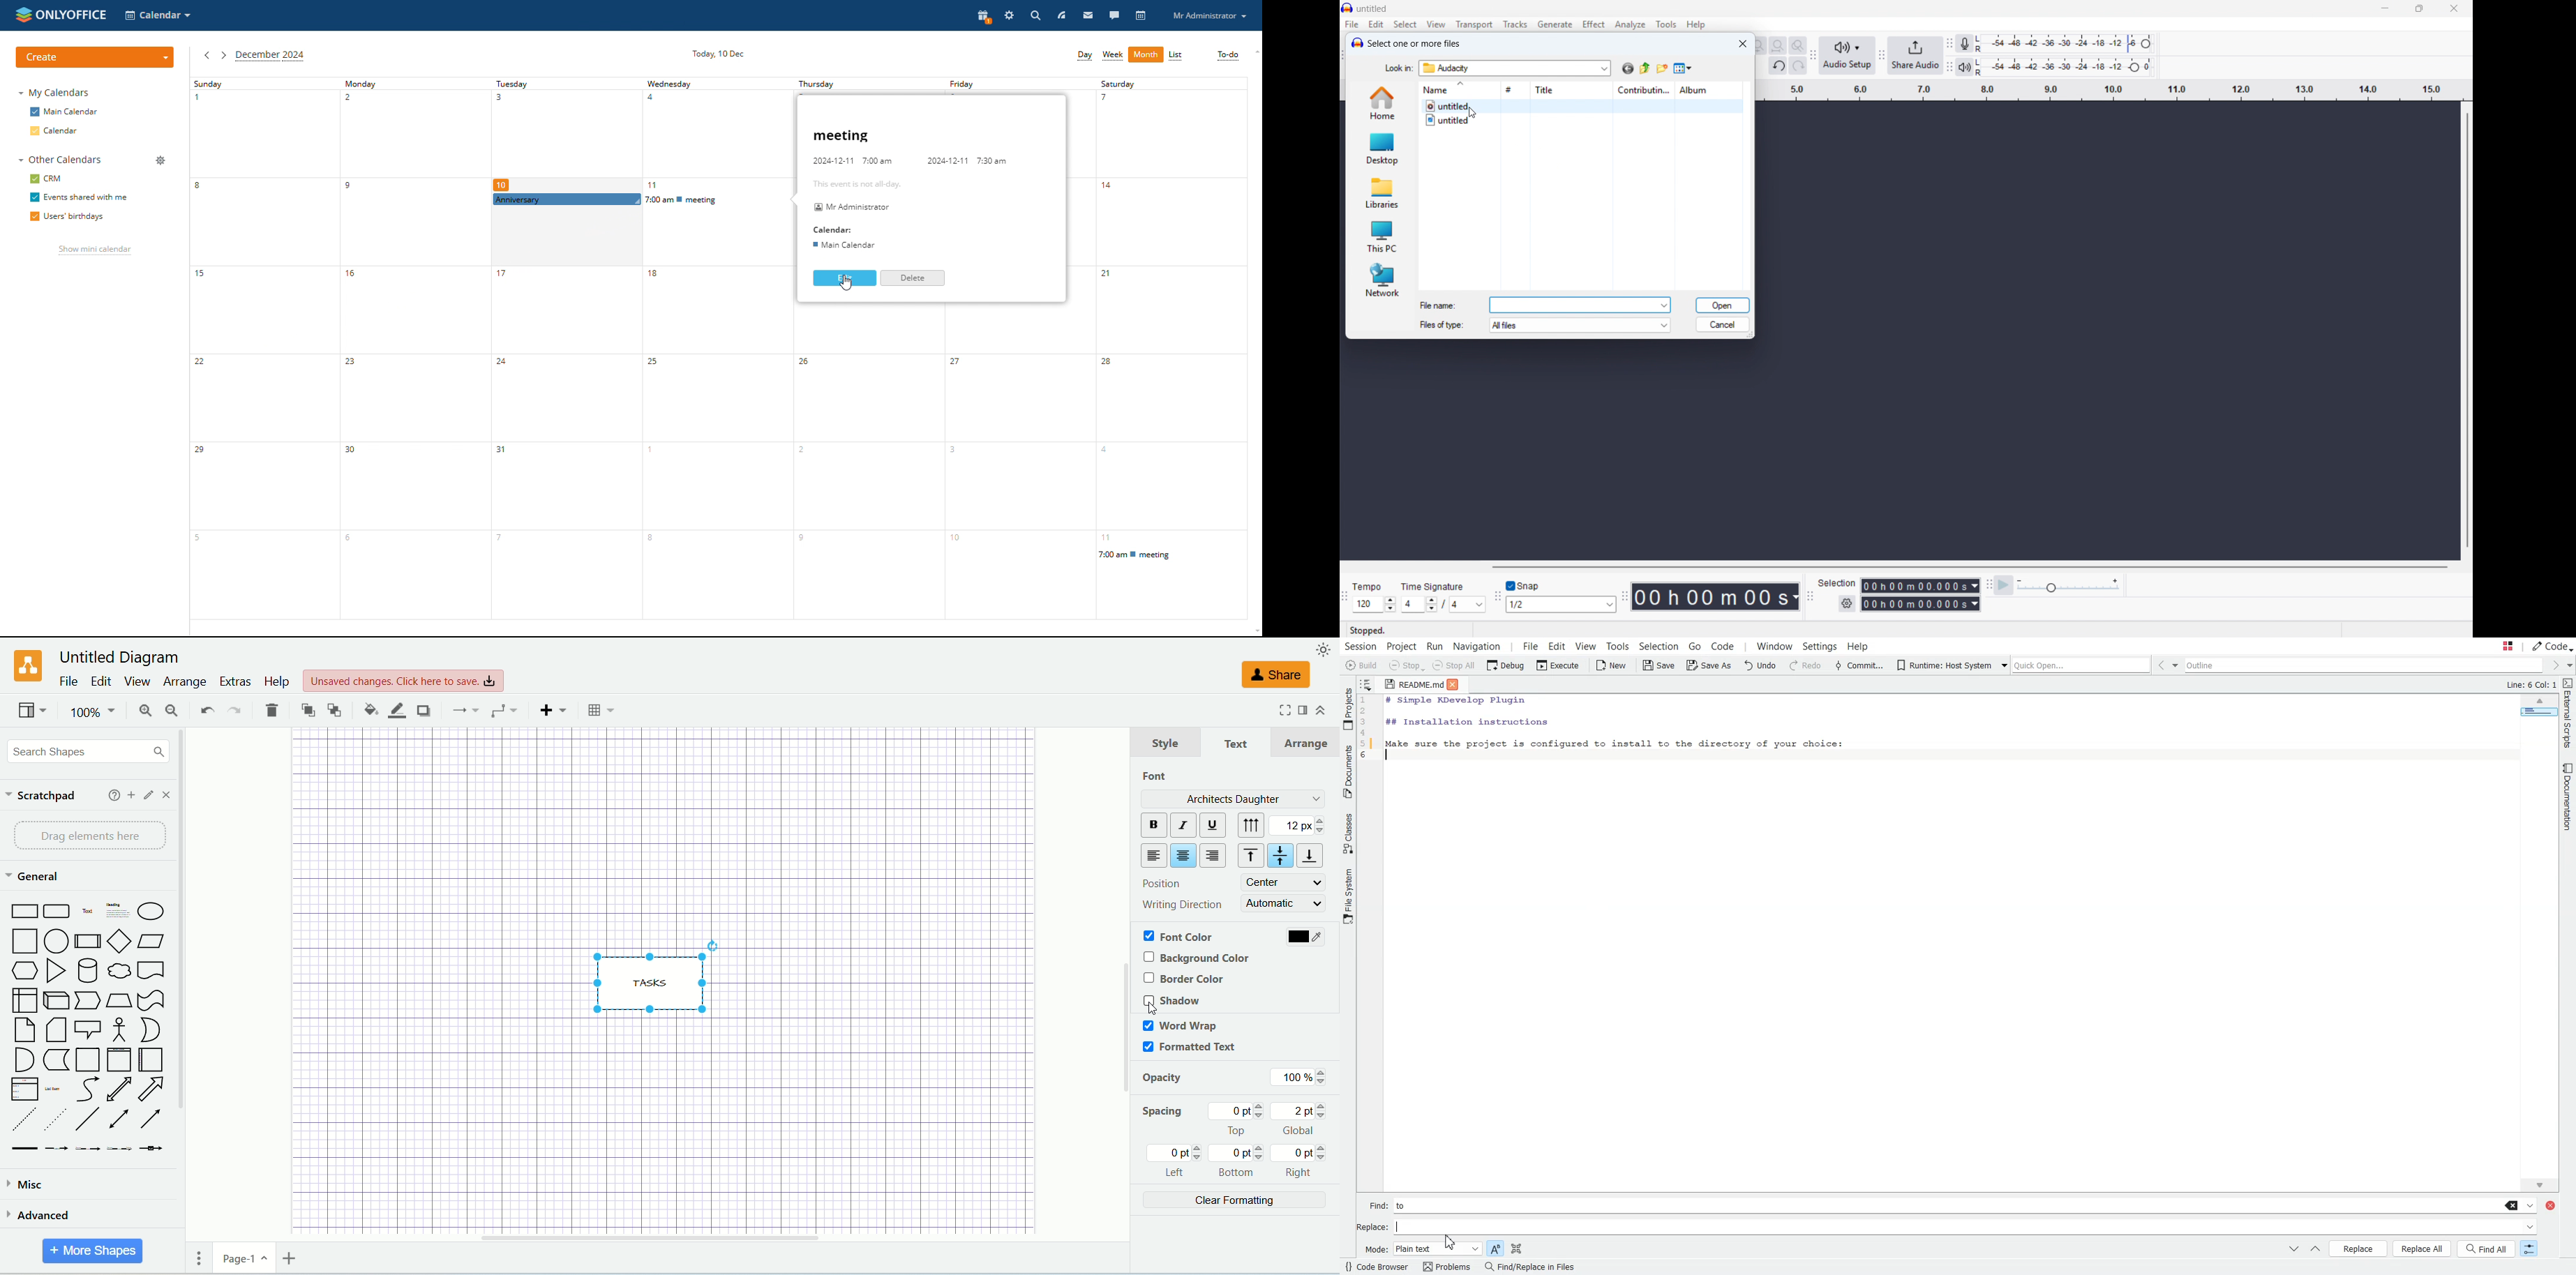 The image size is (2576, 1288). I want to click on font, so click(1158, 776).